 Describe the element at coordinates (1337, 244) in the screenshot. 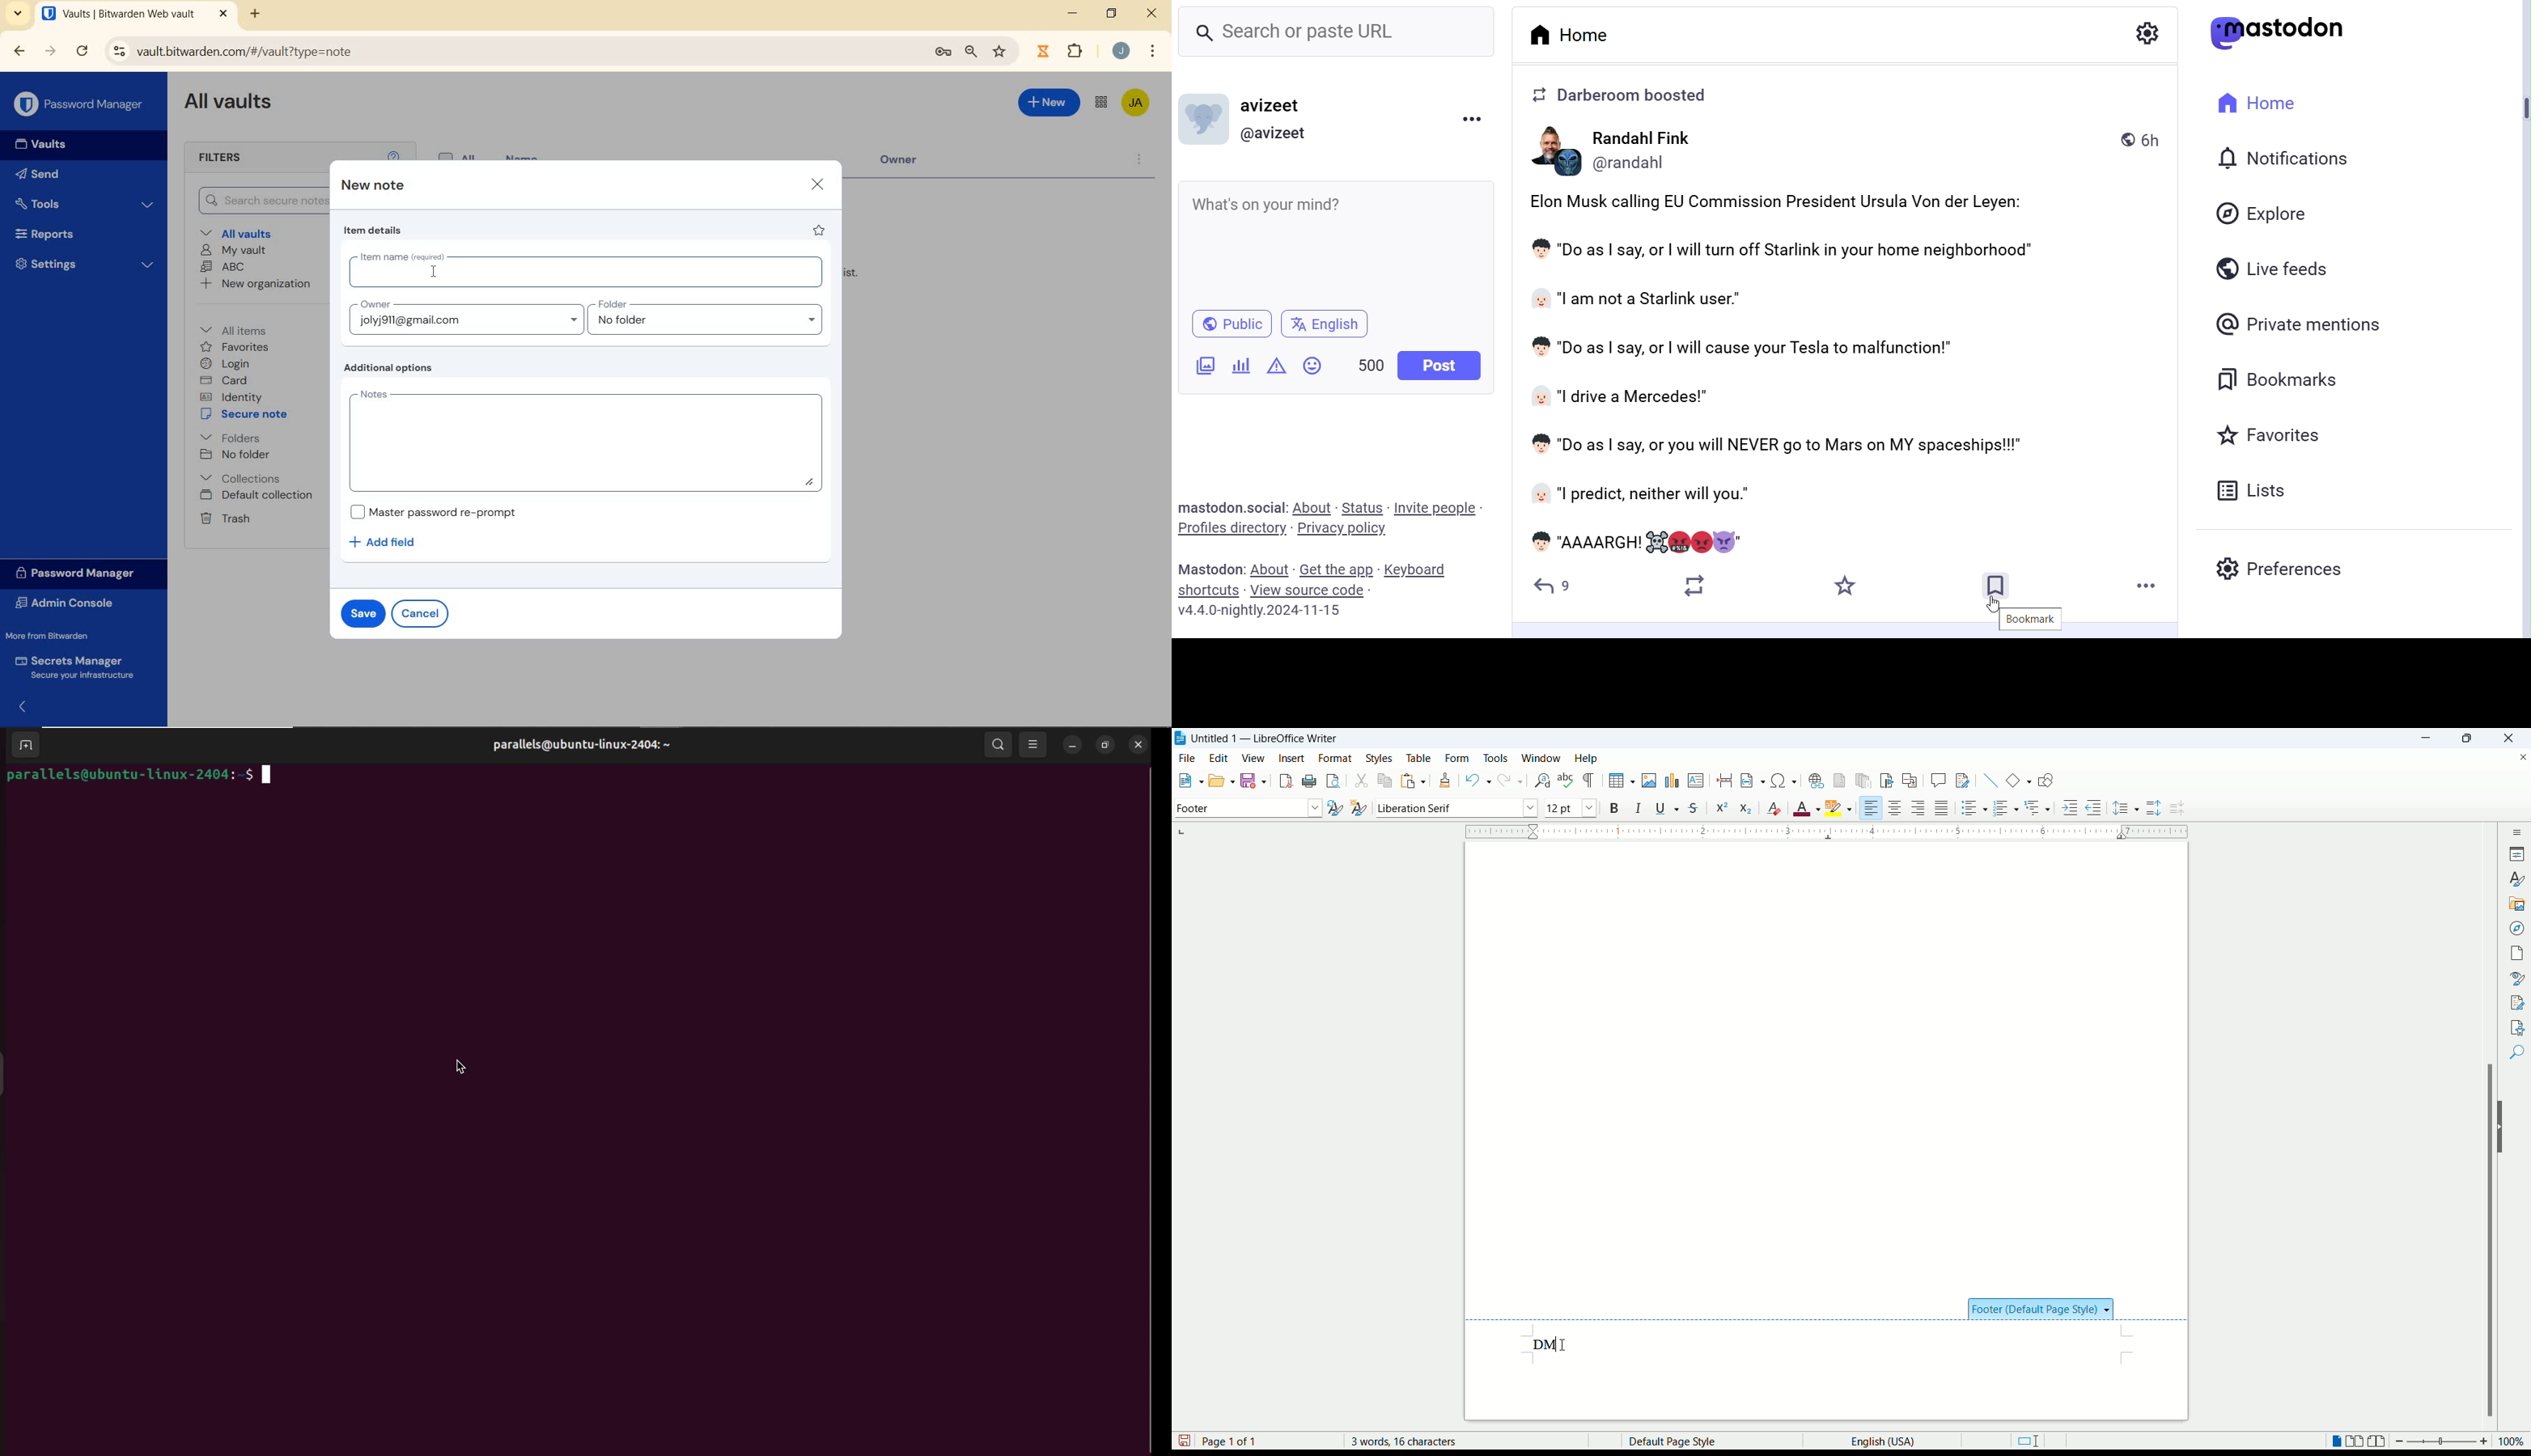

I see `What's on your mind` at that location.